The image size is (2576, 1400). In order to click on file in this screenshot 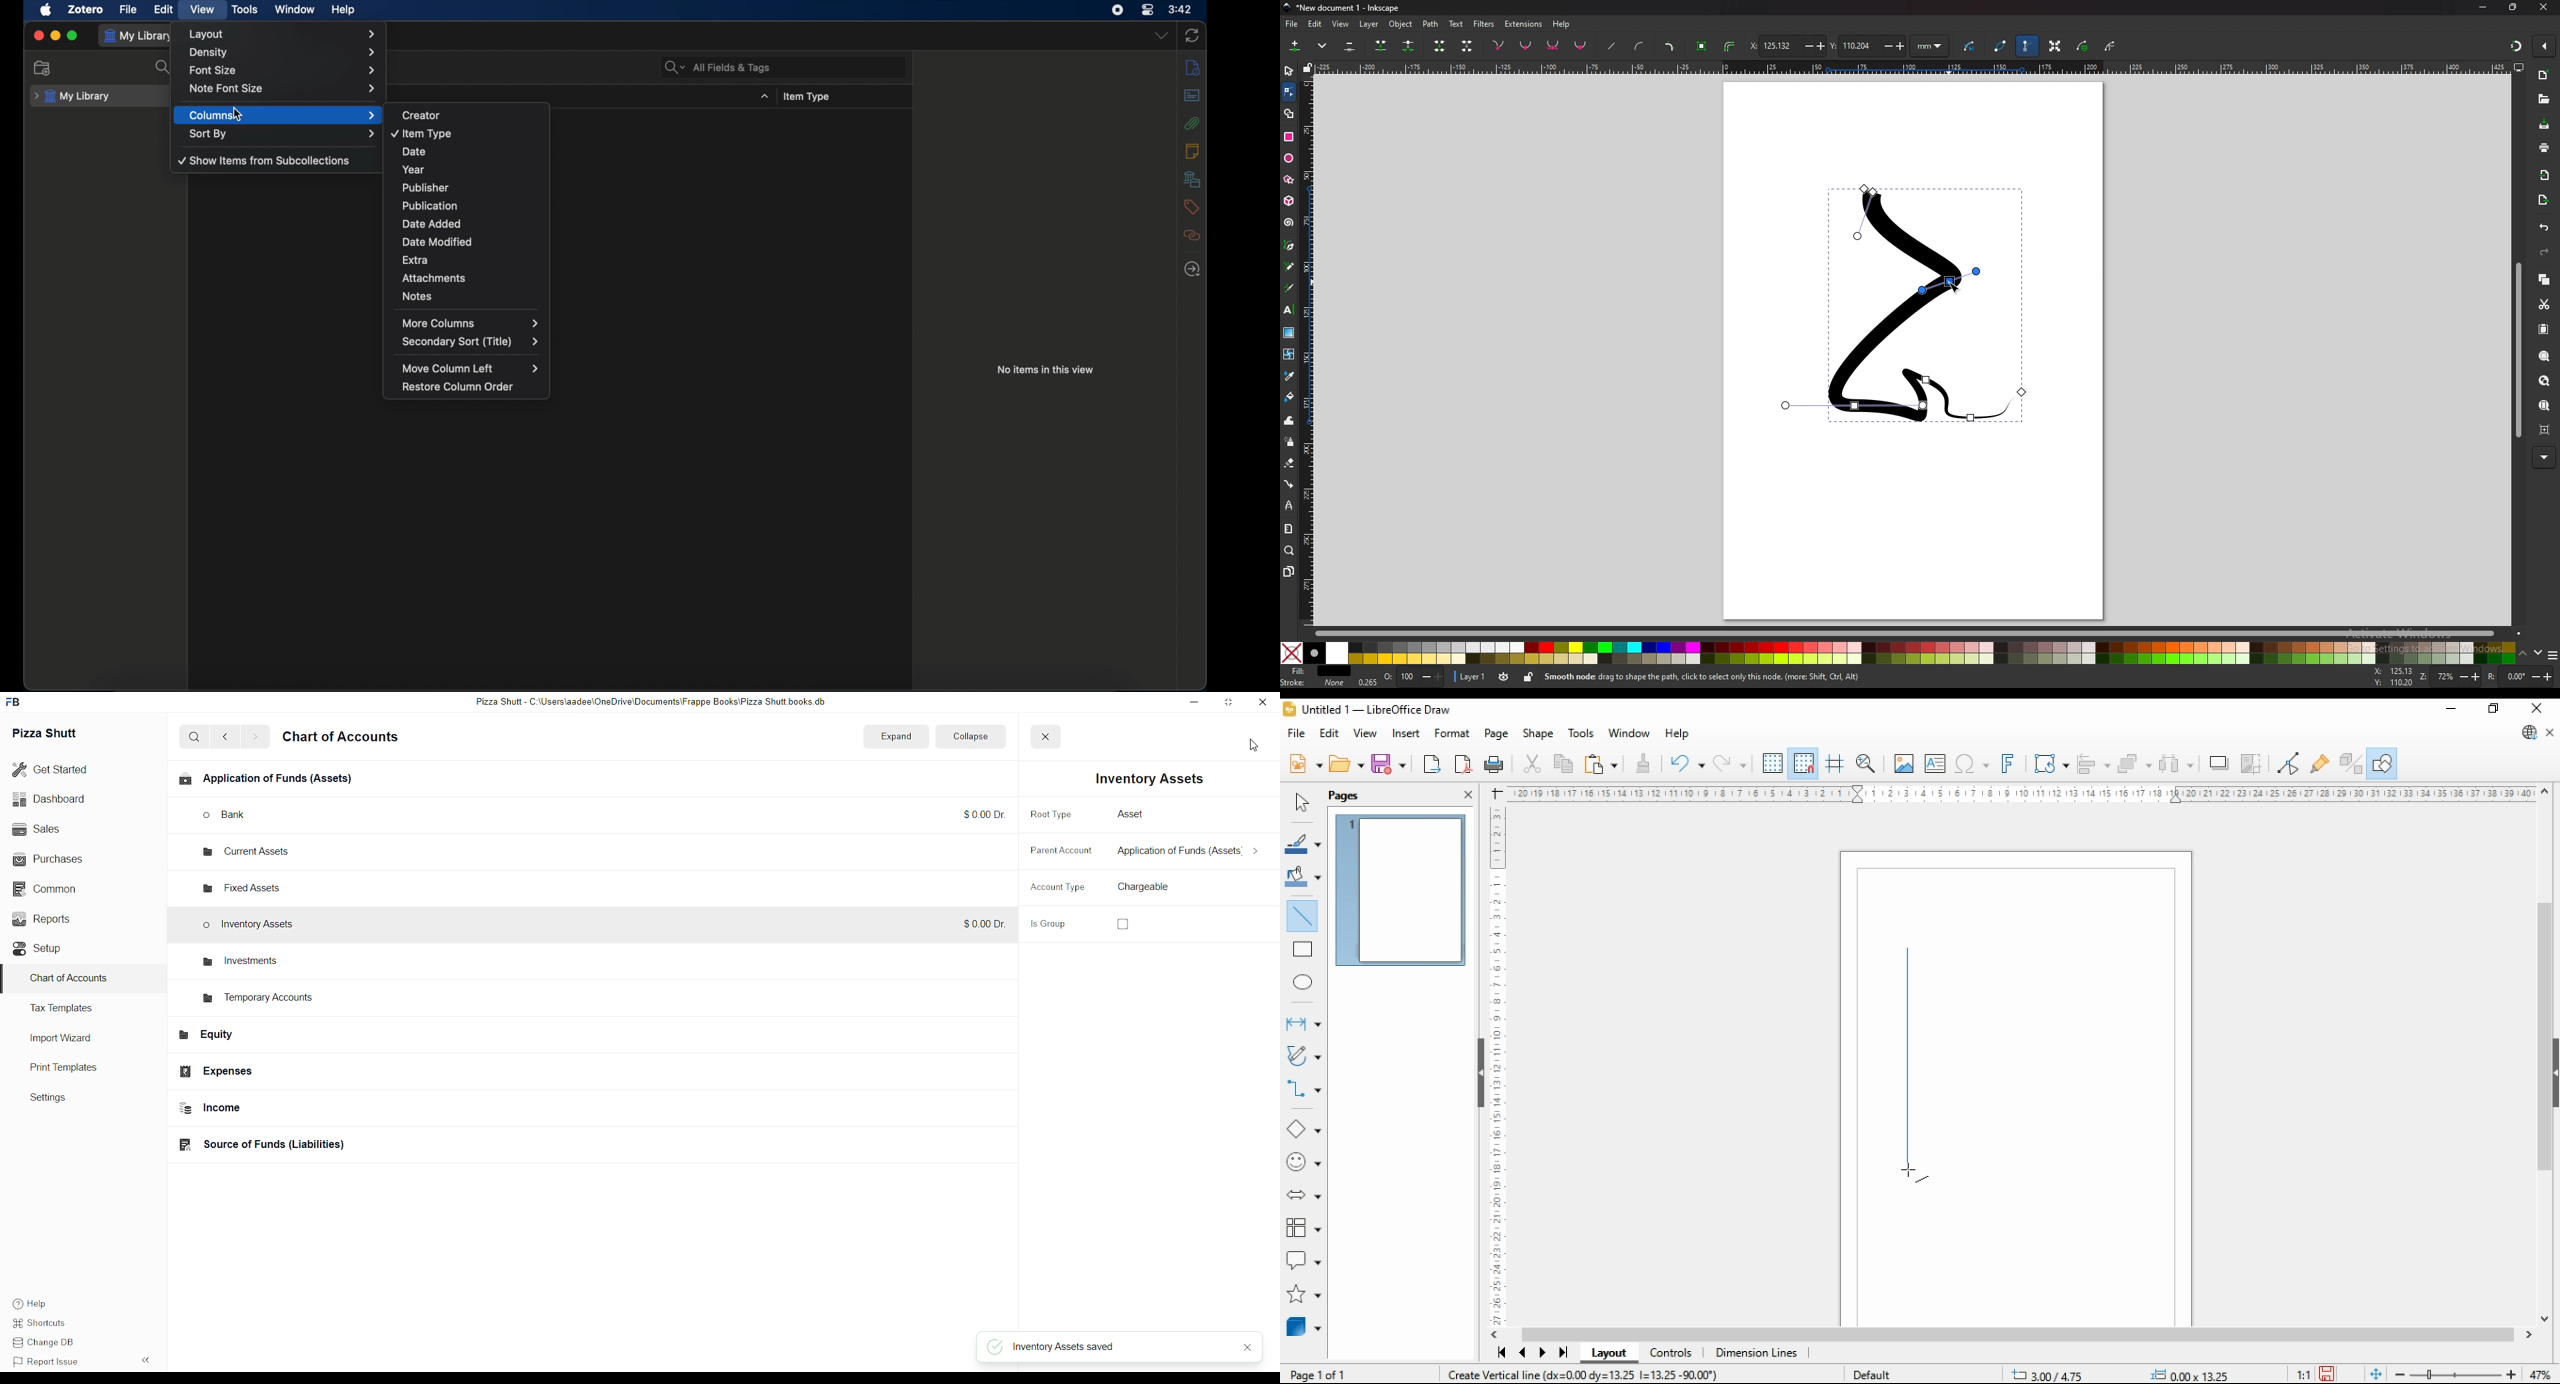, I will do `click(128, 10)`.